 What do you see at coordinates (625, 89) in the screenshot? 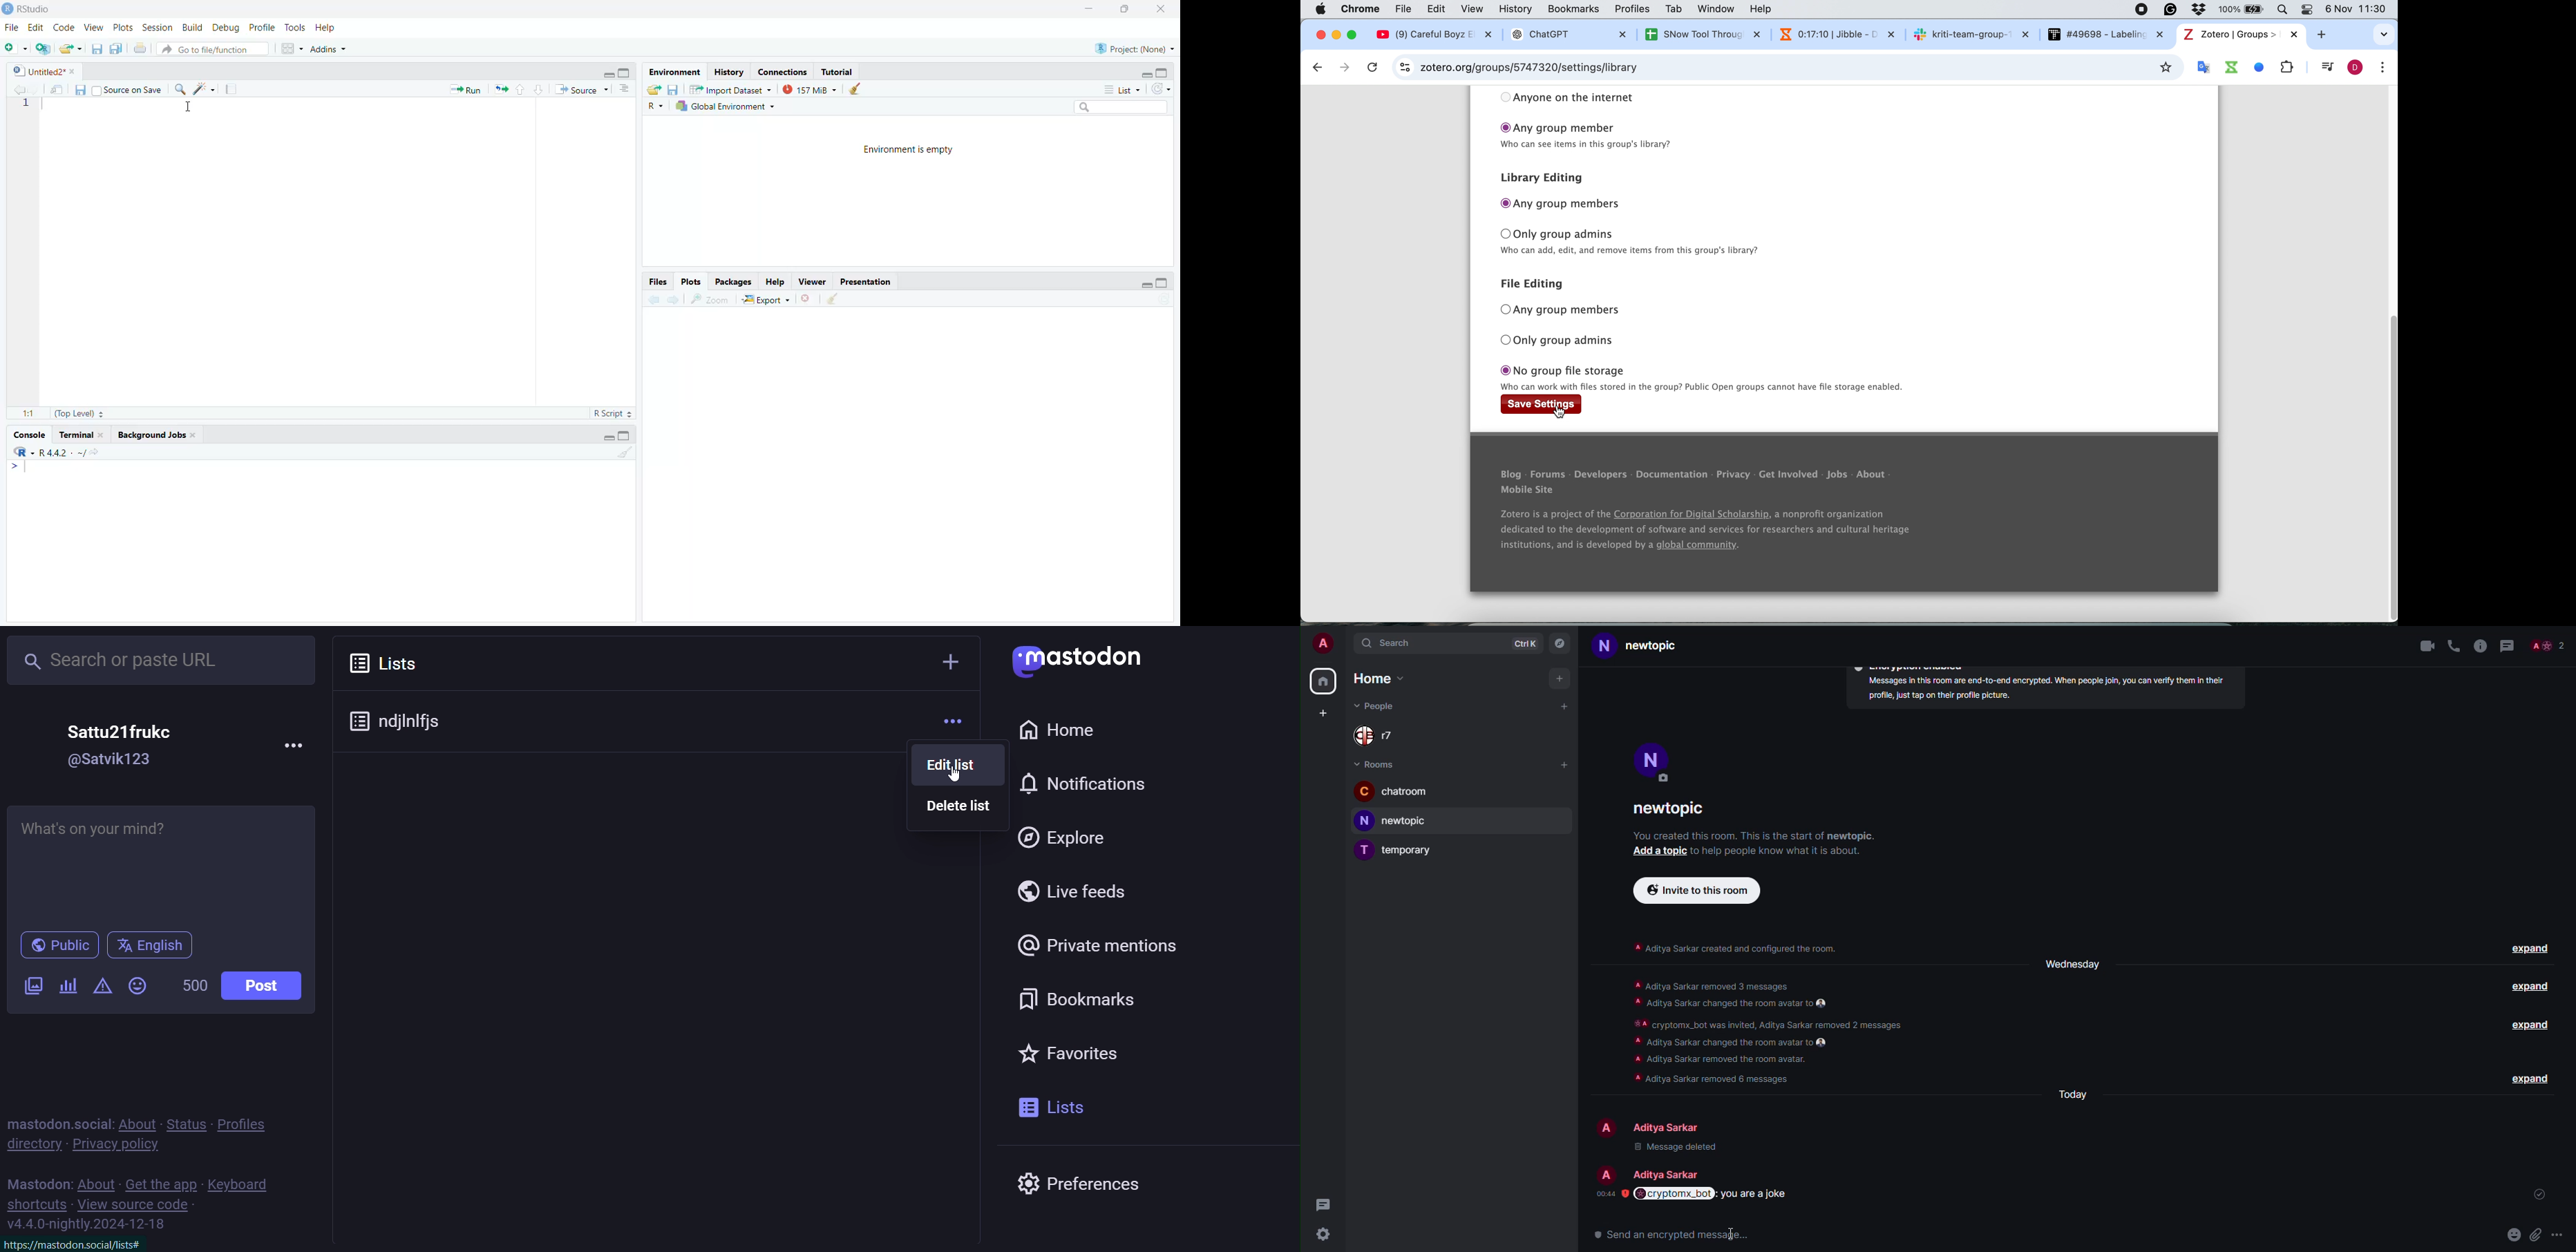
I see `show document outline` at bounding box center [625, 89].